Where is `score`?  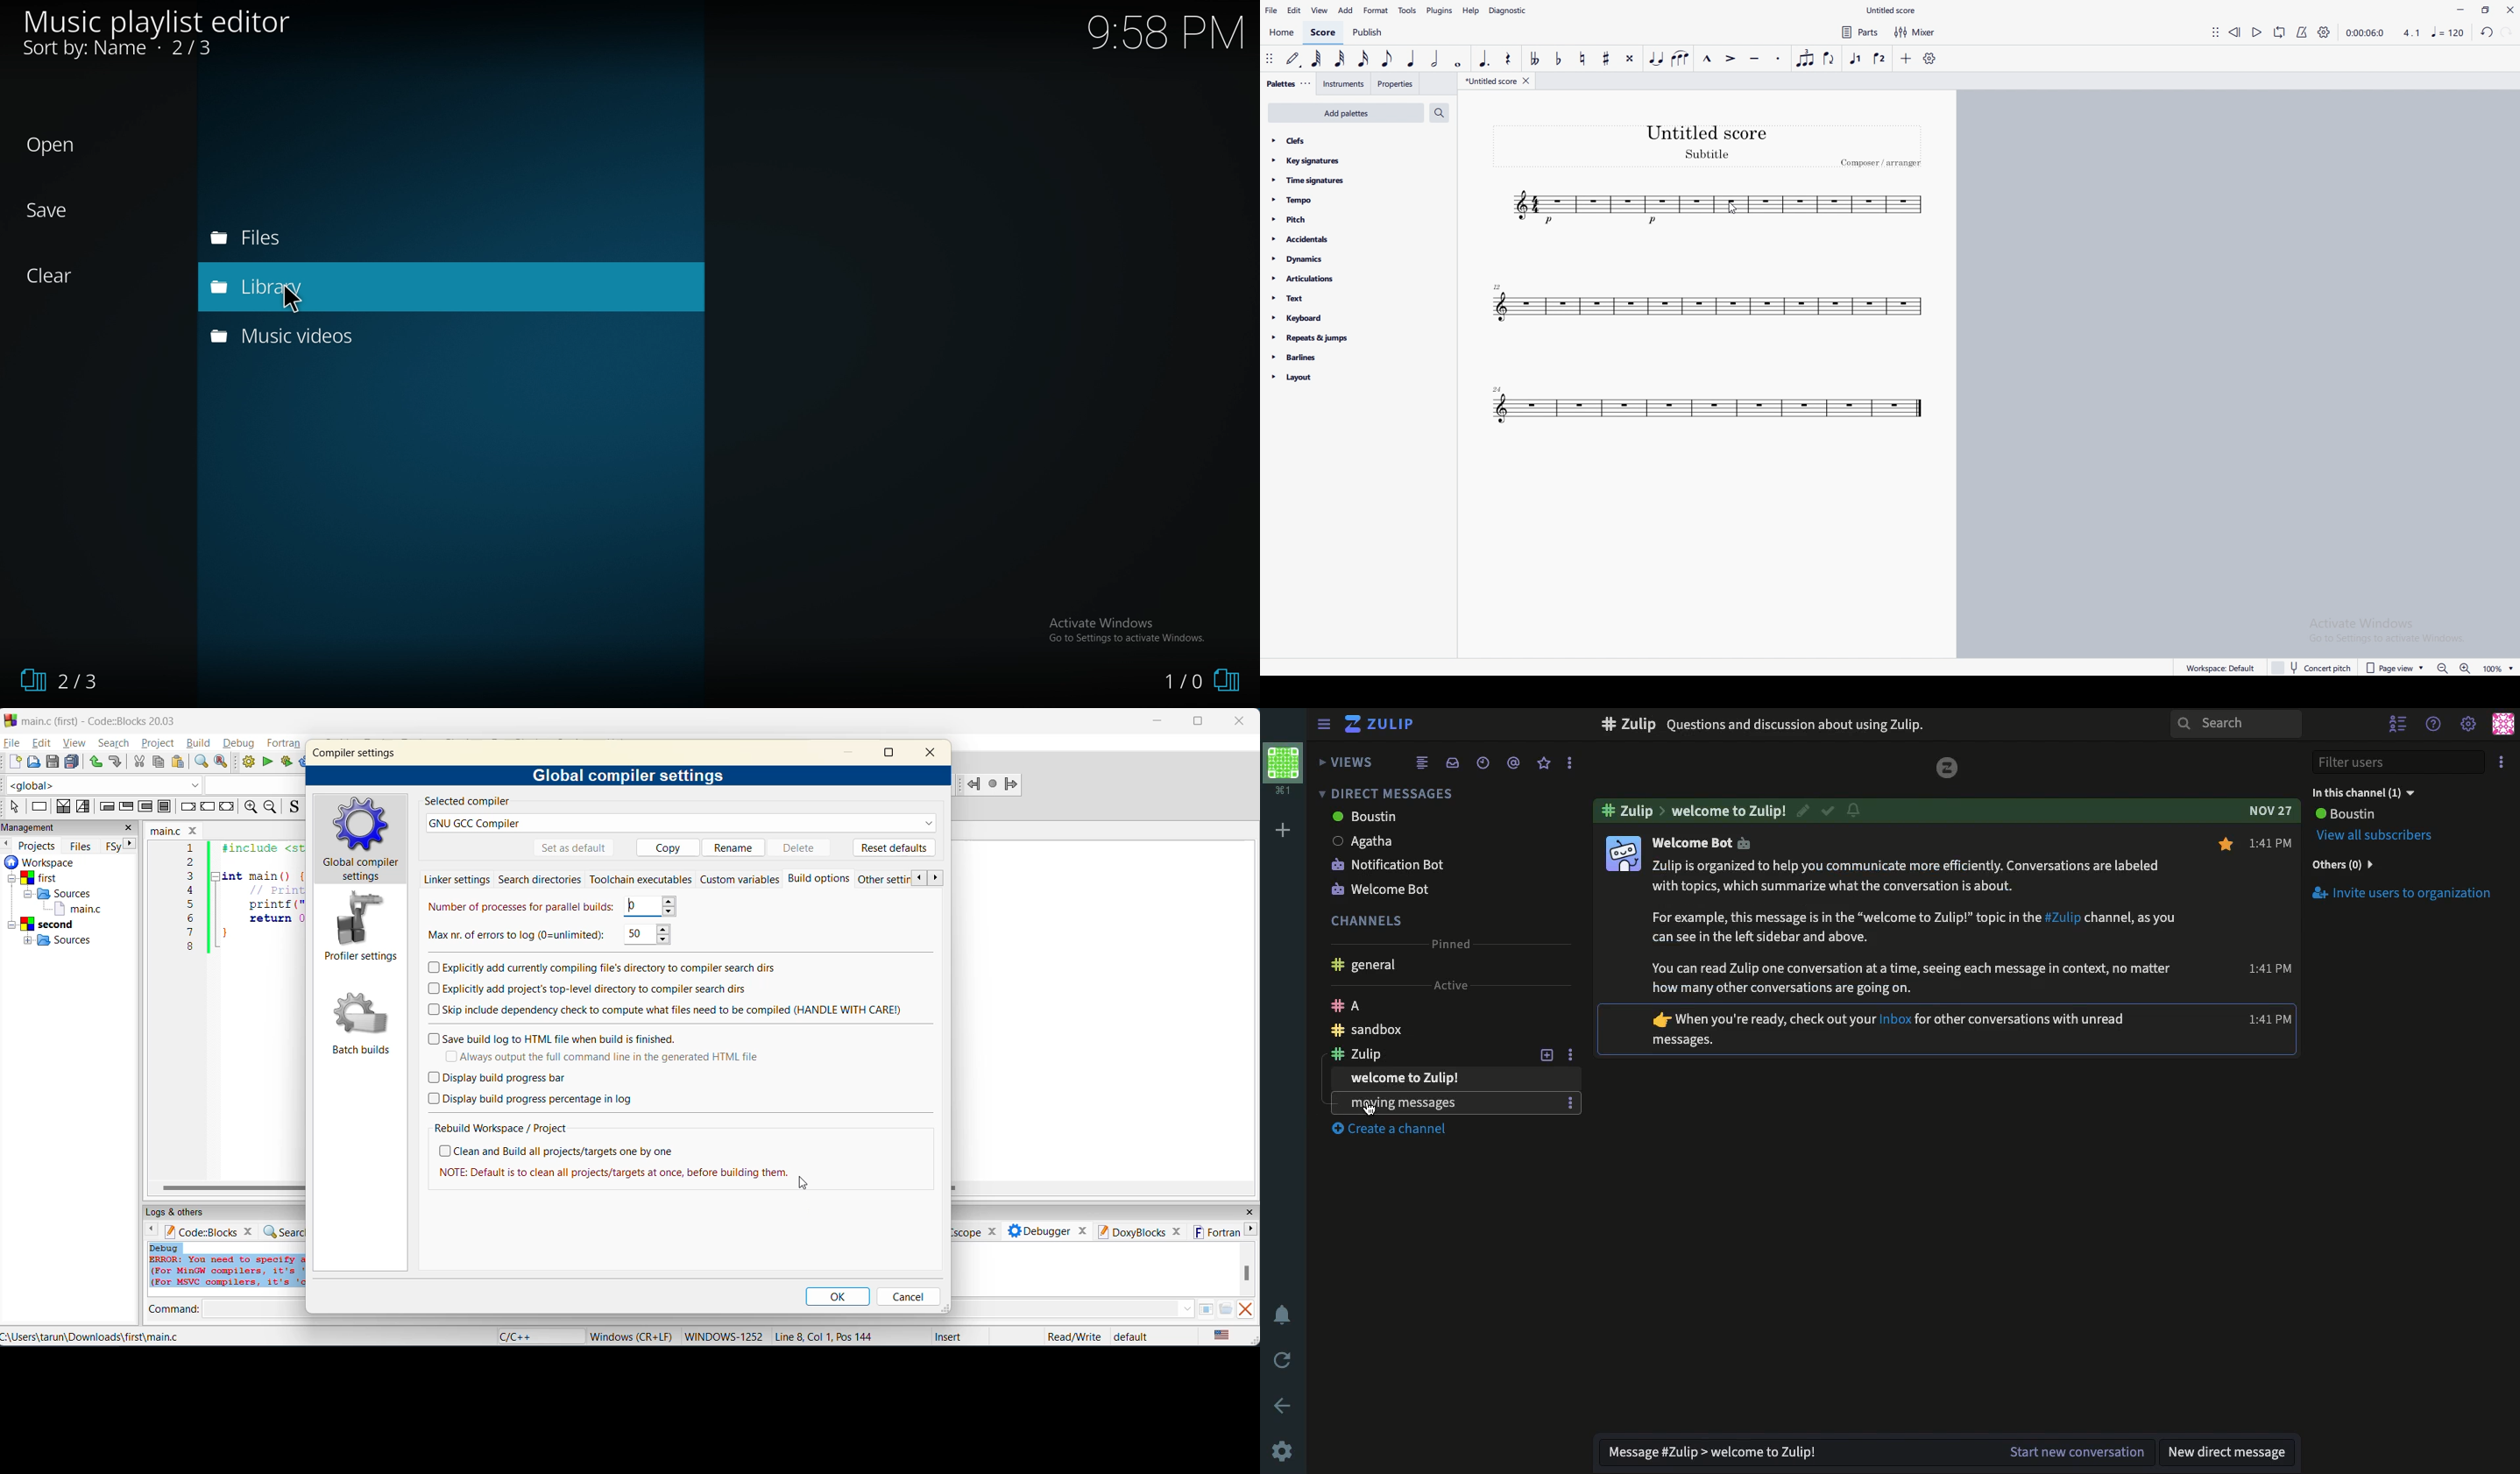 score is located at coordinates (1322, 33).